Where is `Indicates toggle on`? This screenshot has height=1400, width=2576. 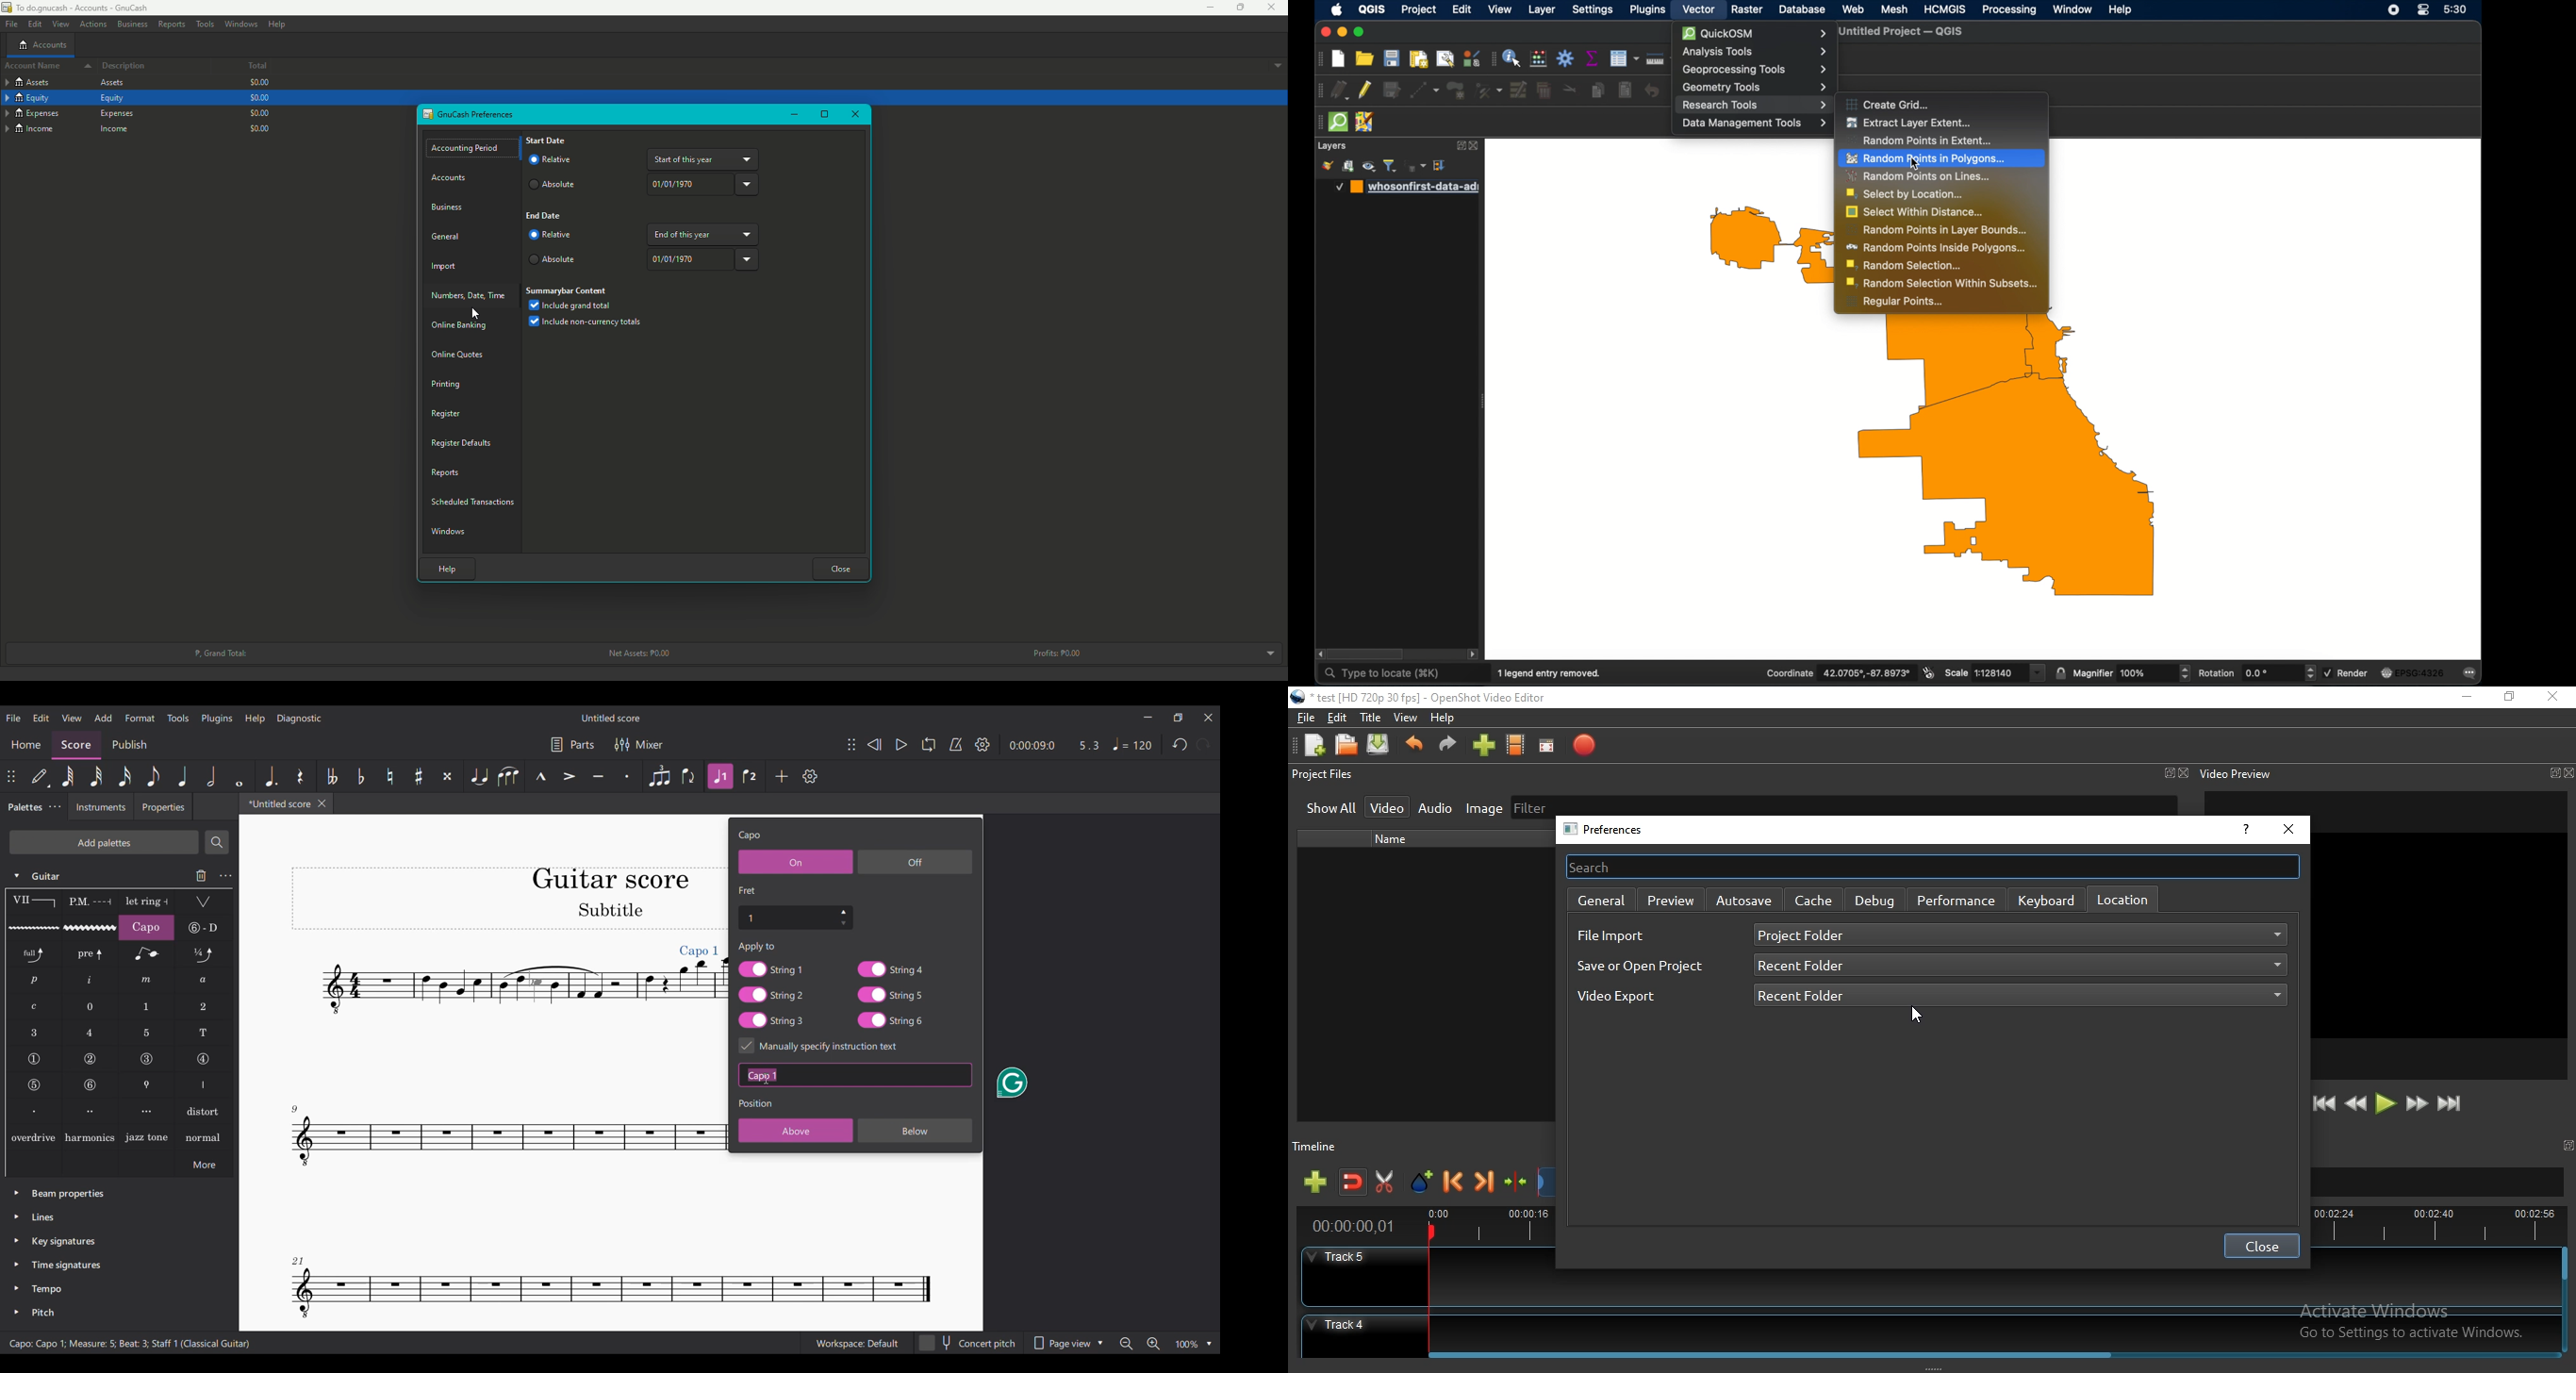 Indicates toggle on is located at coordinates (747, 1045).